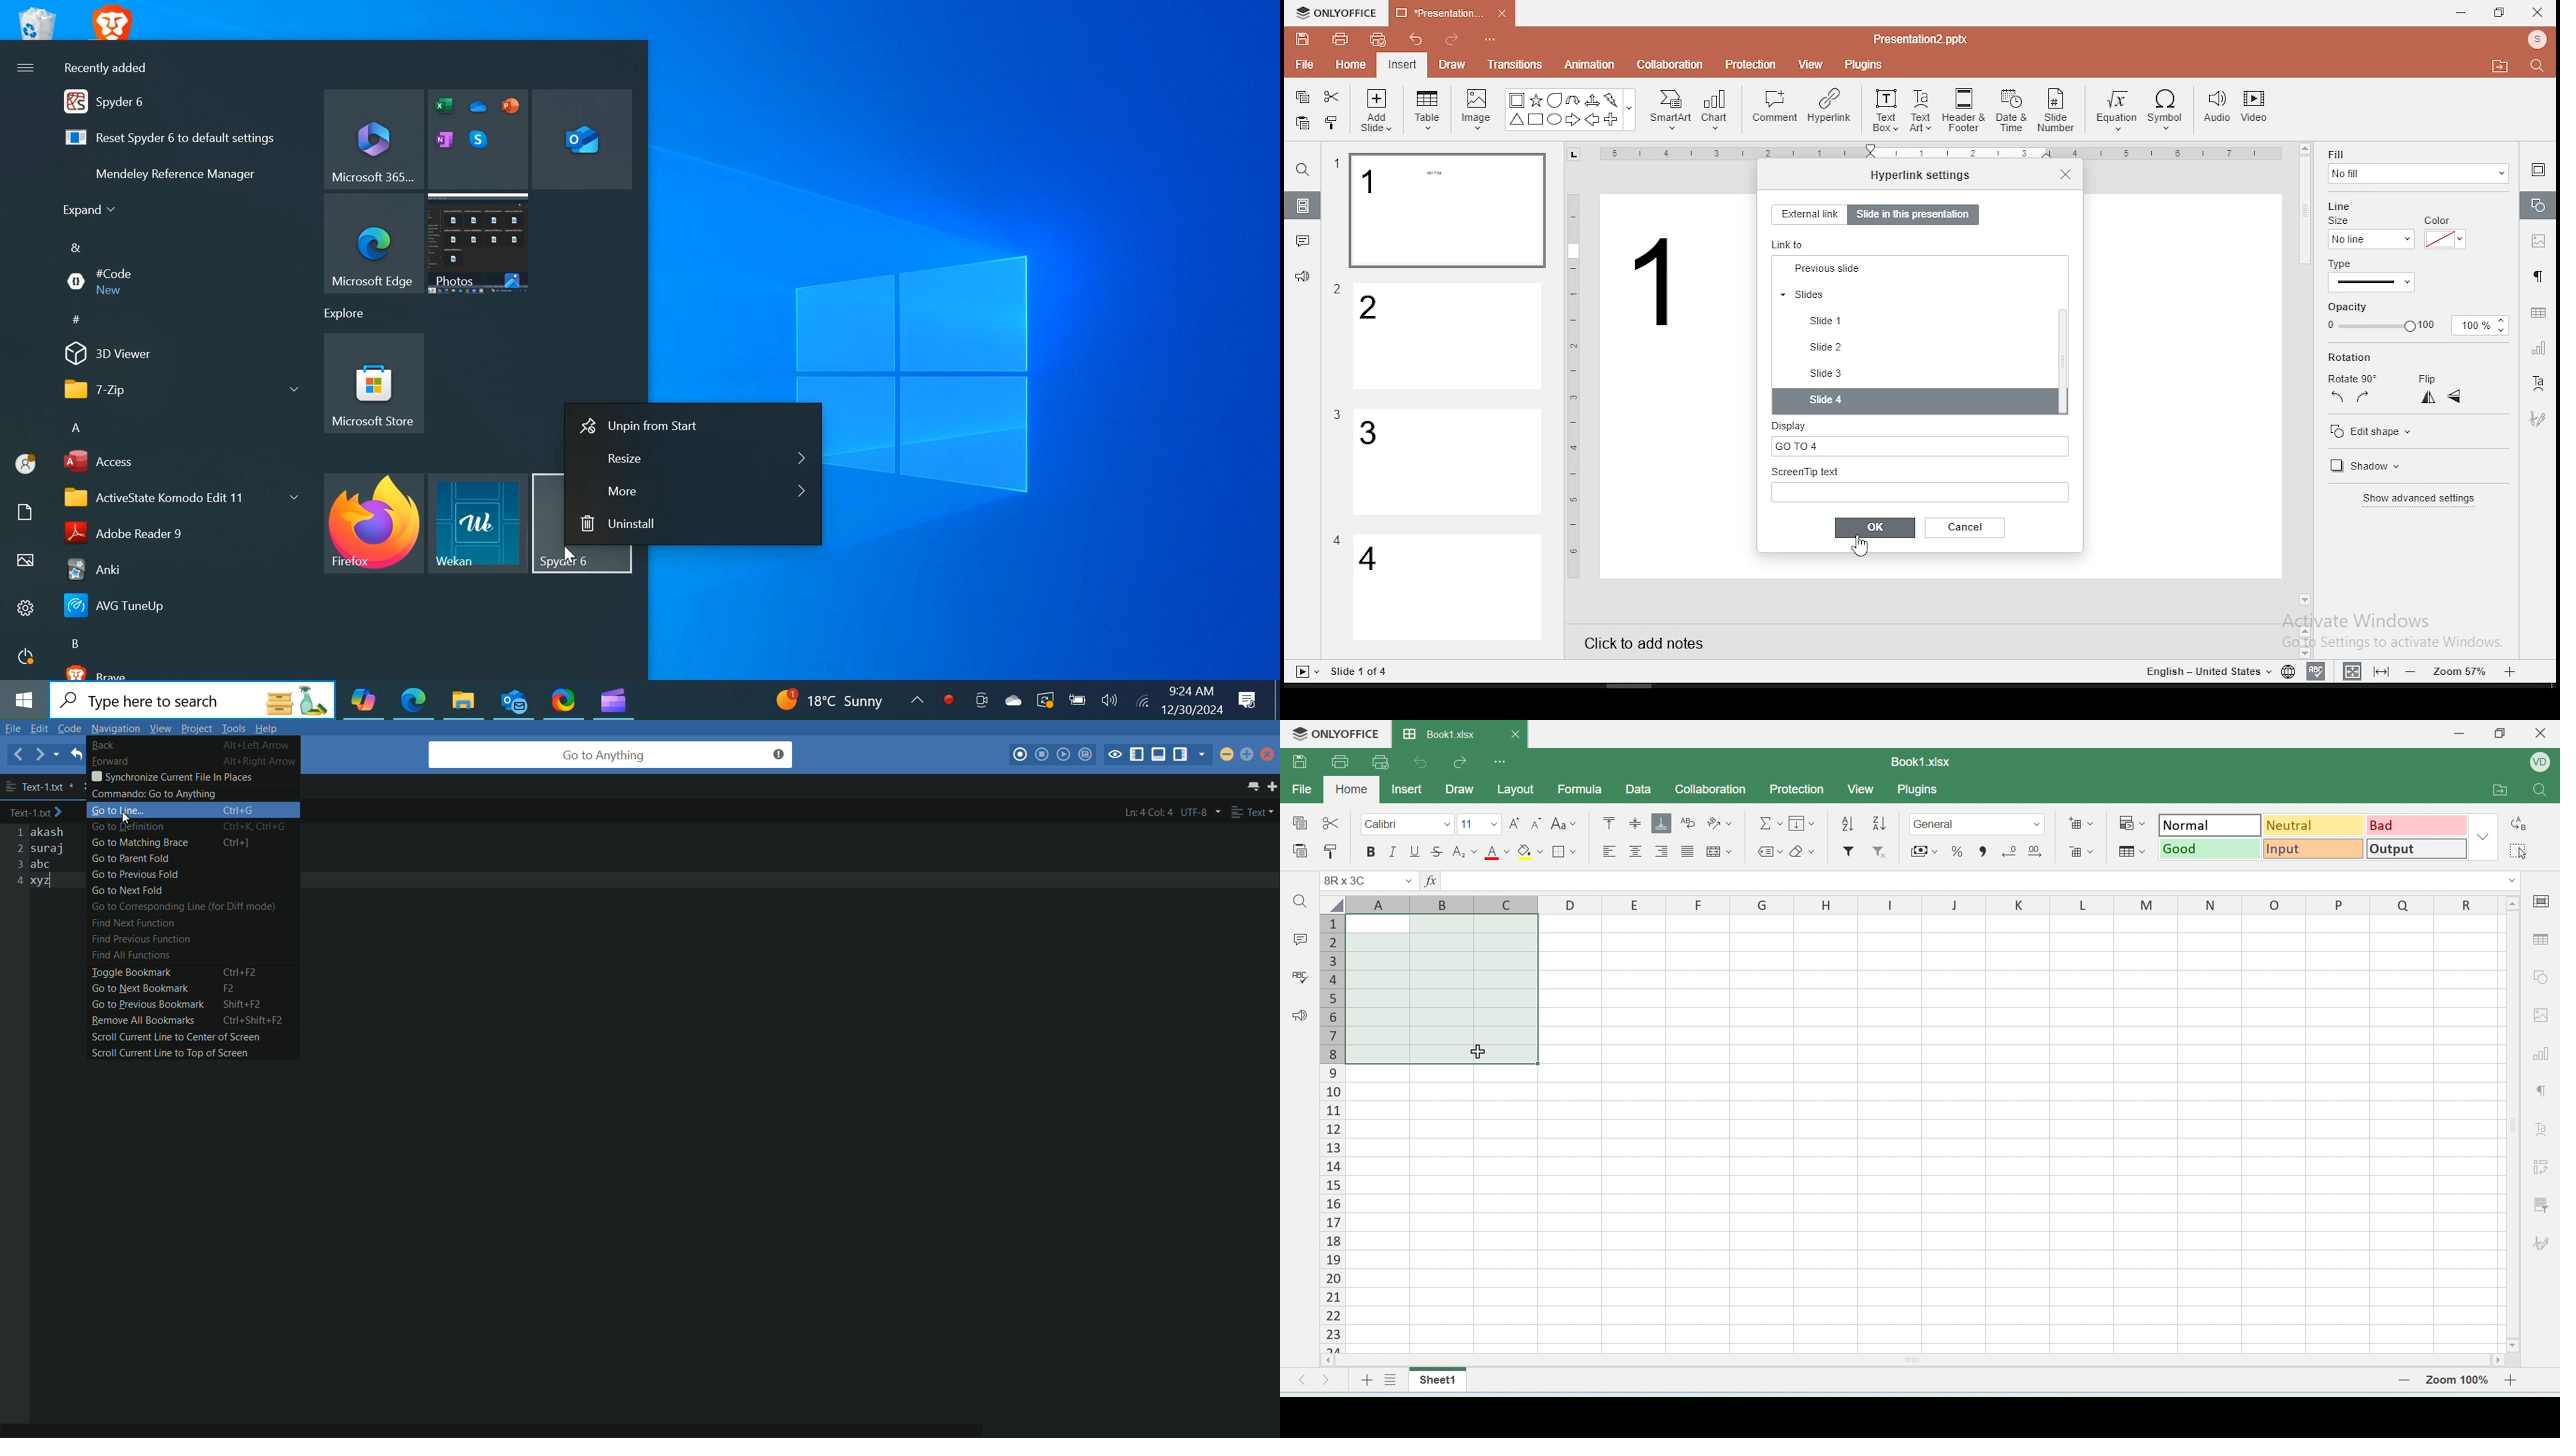 This screenshot has width=2576, height=1456. Describe the element at coordinates (1915, 1362) in the screenshot. I see `horizontal scroll bar` at that location.